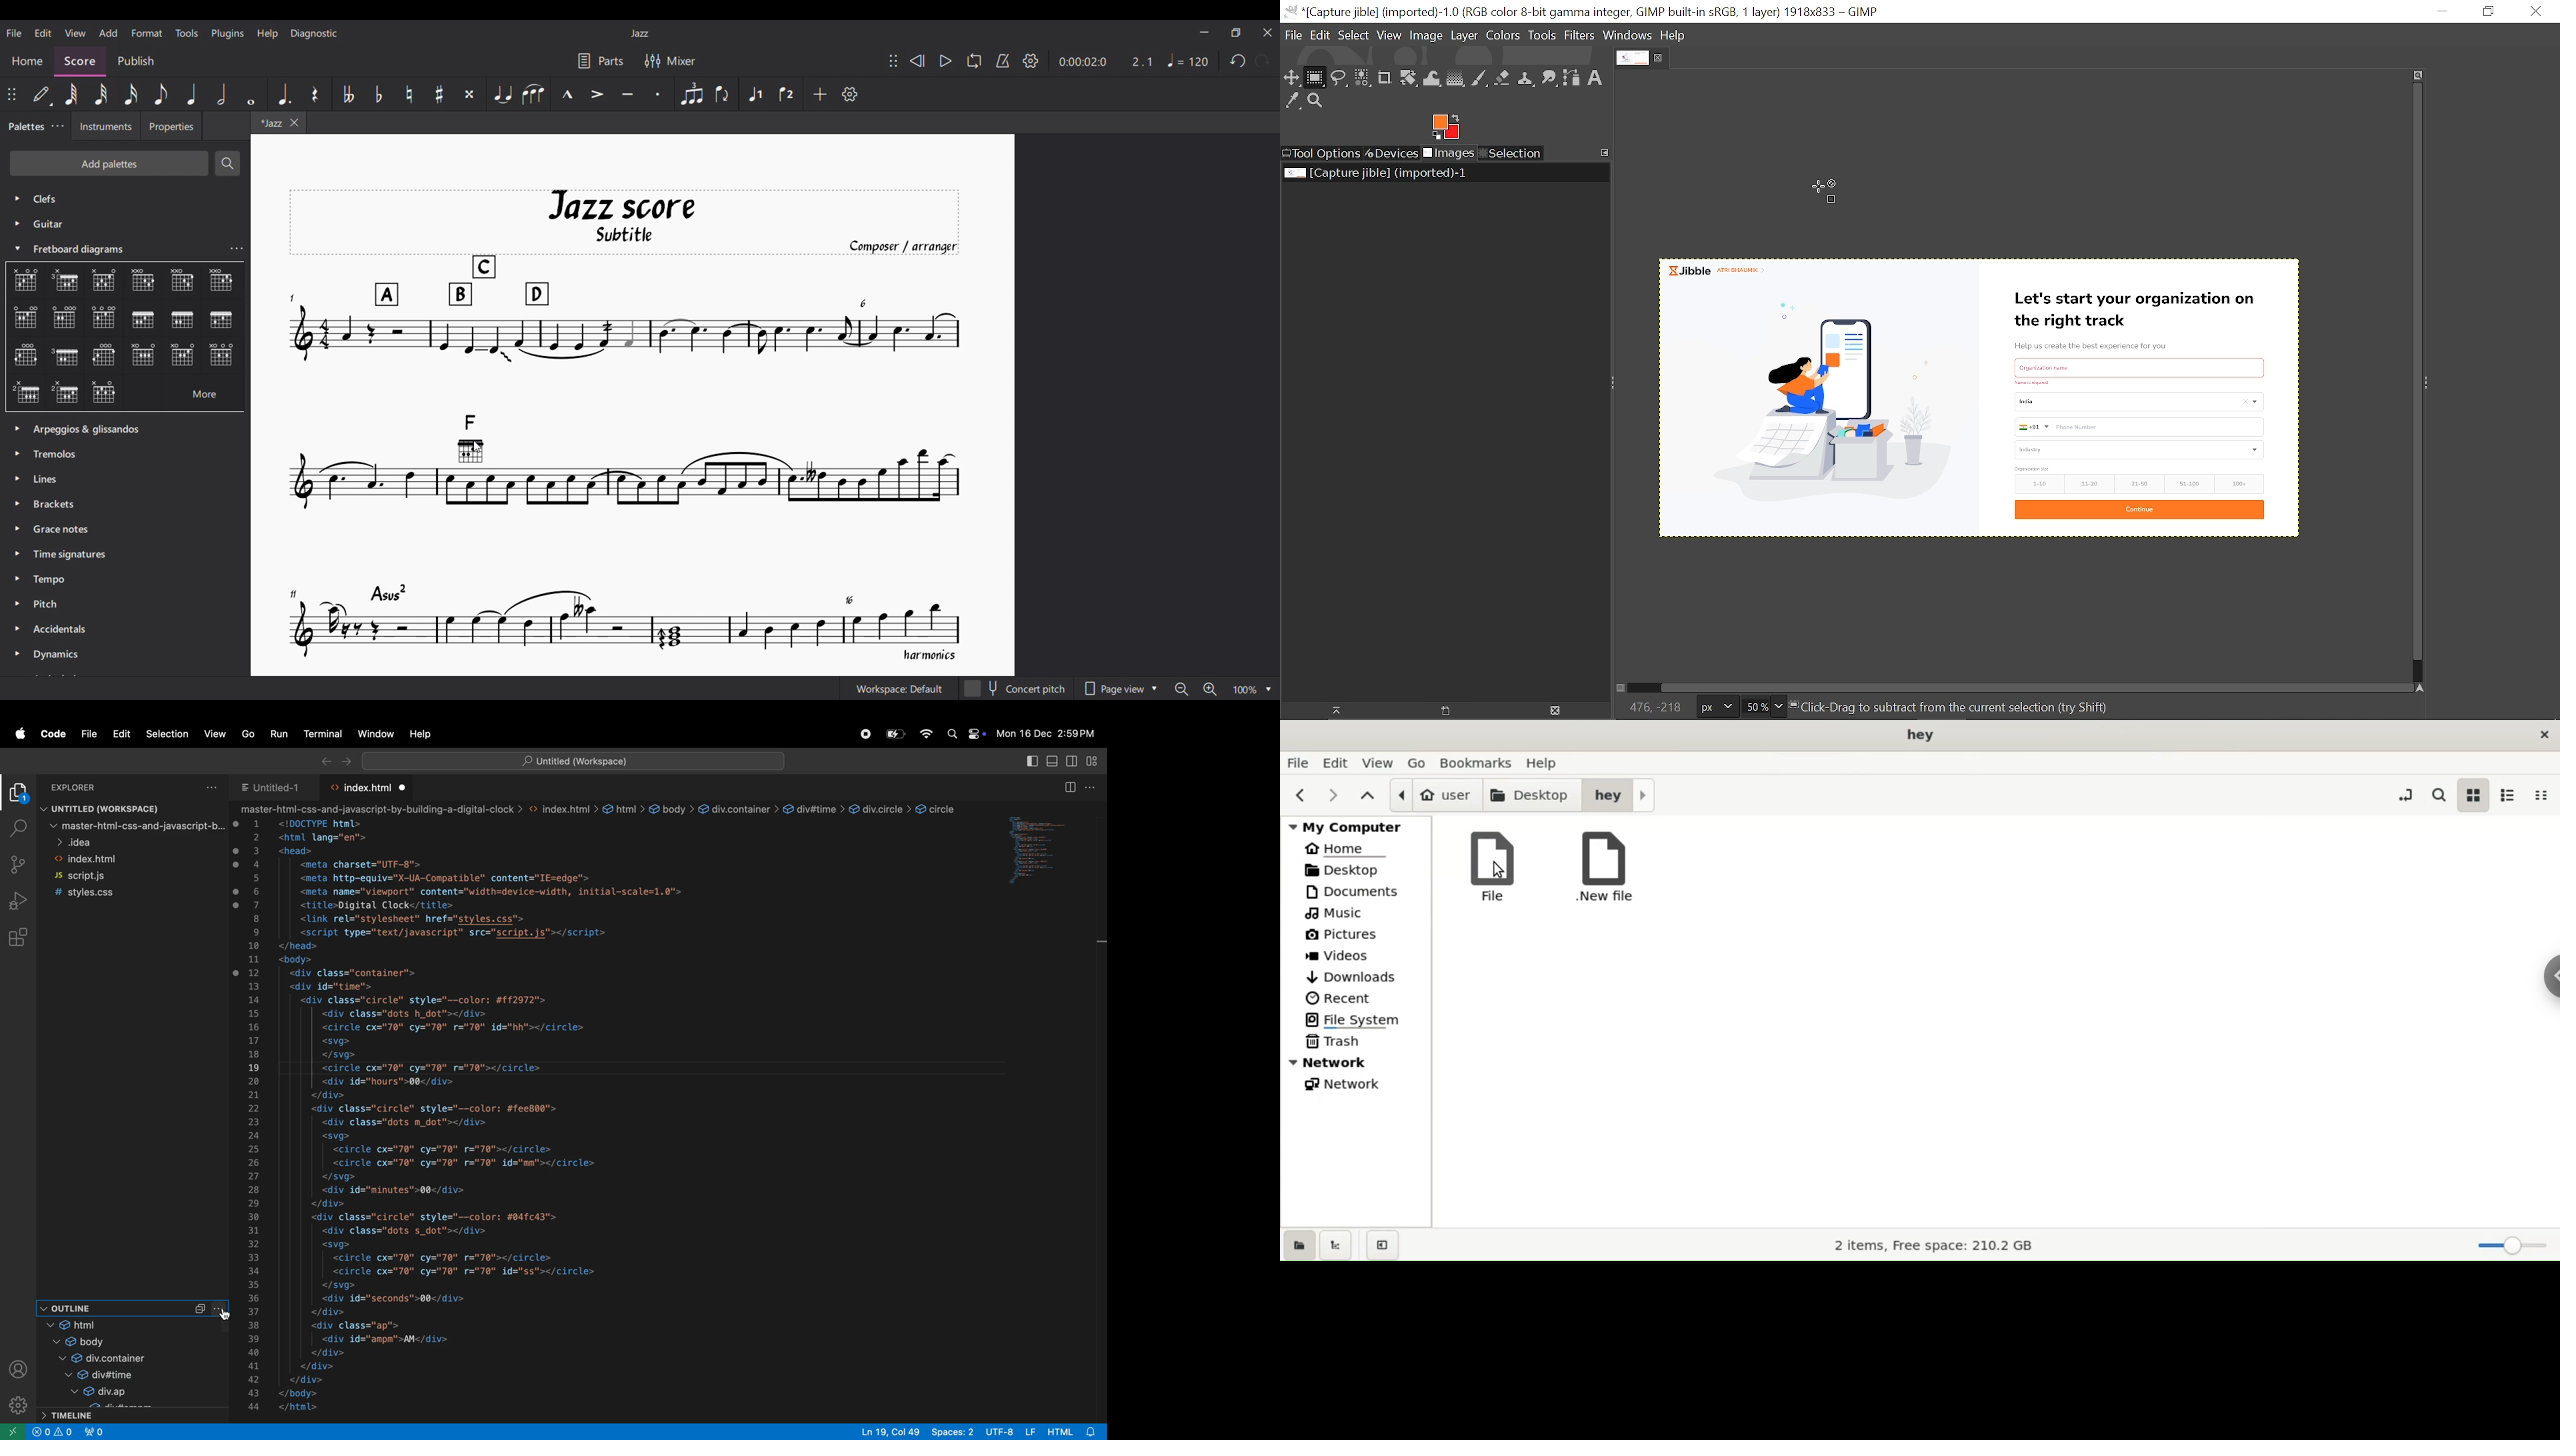 Image resolution: width=2576 pixels, height=1456 pixels. I want to click on Chart 16, so click(221, 357).